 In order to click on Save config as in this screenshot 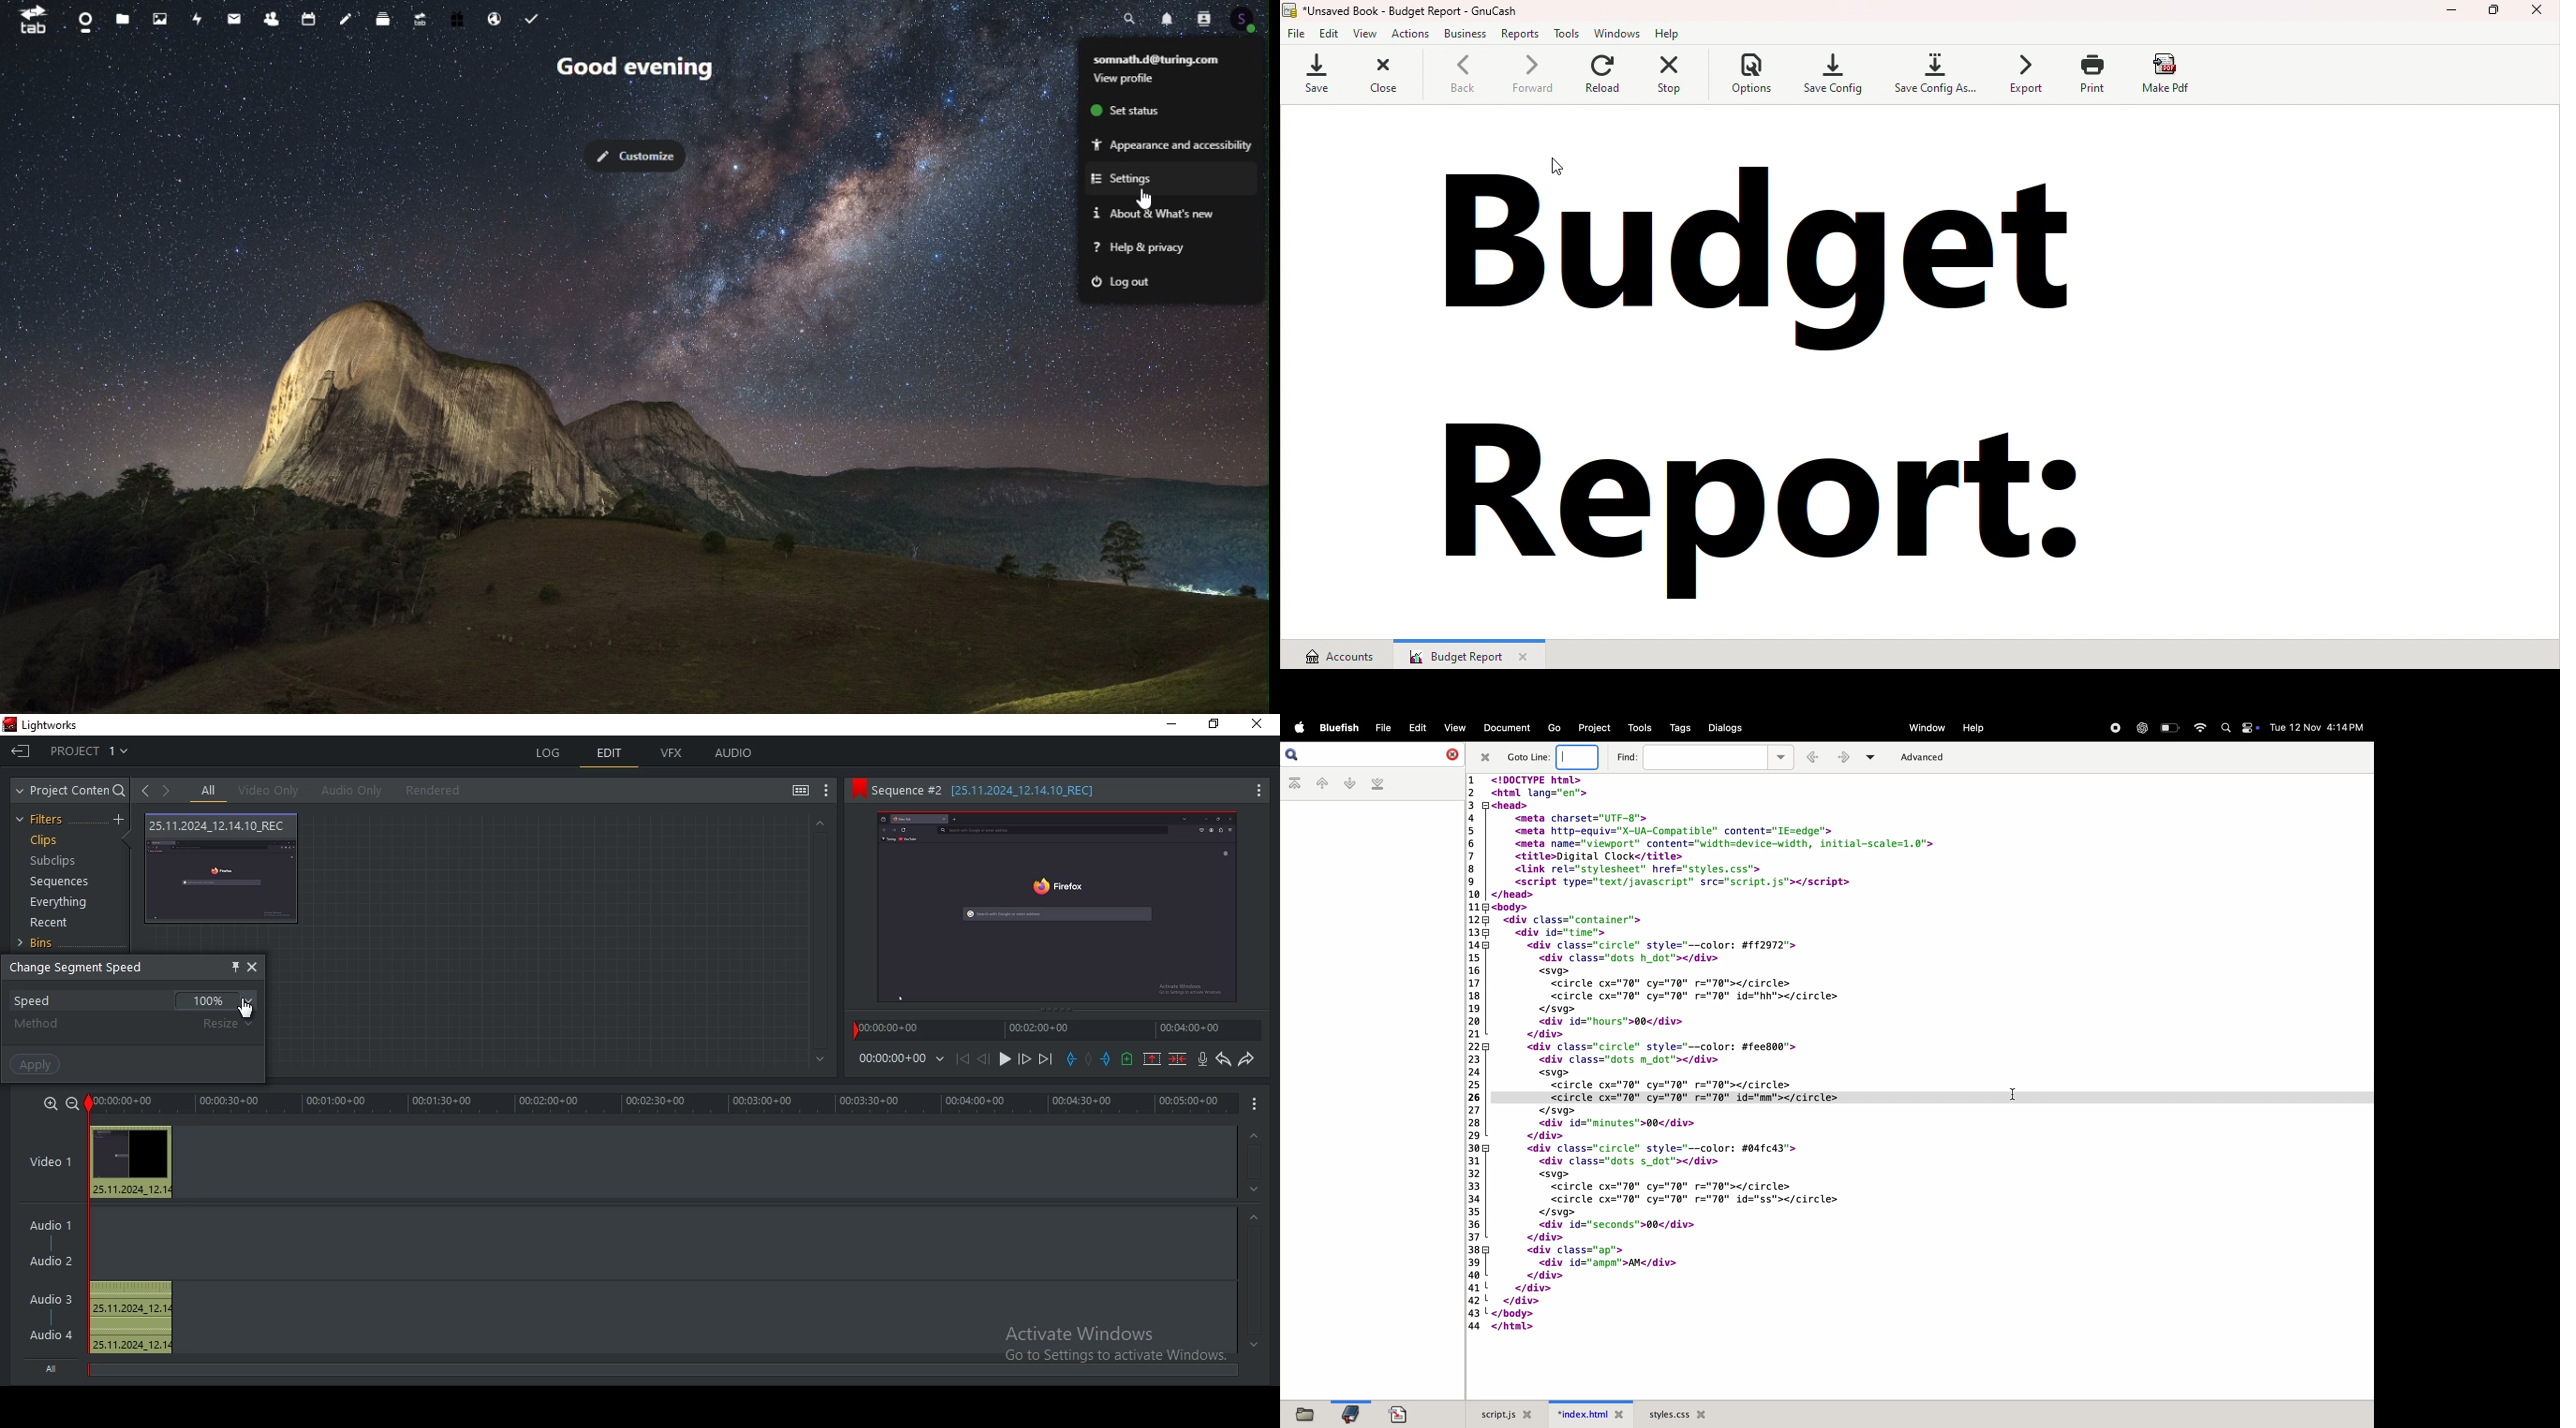, I will do `click(1932, 76)`.